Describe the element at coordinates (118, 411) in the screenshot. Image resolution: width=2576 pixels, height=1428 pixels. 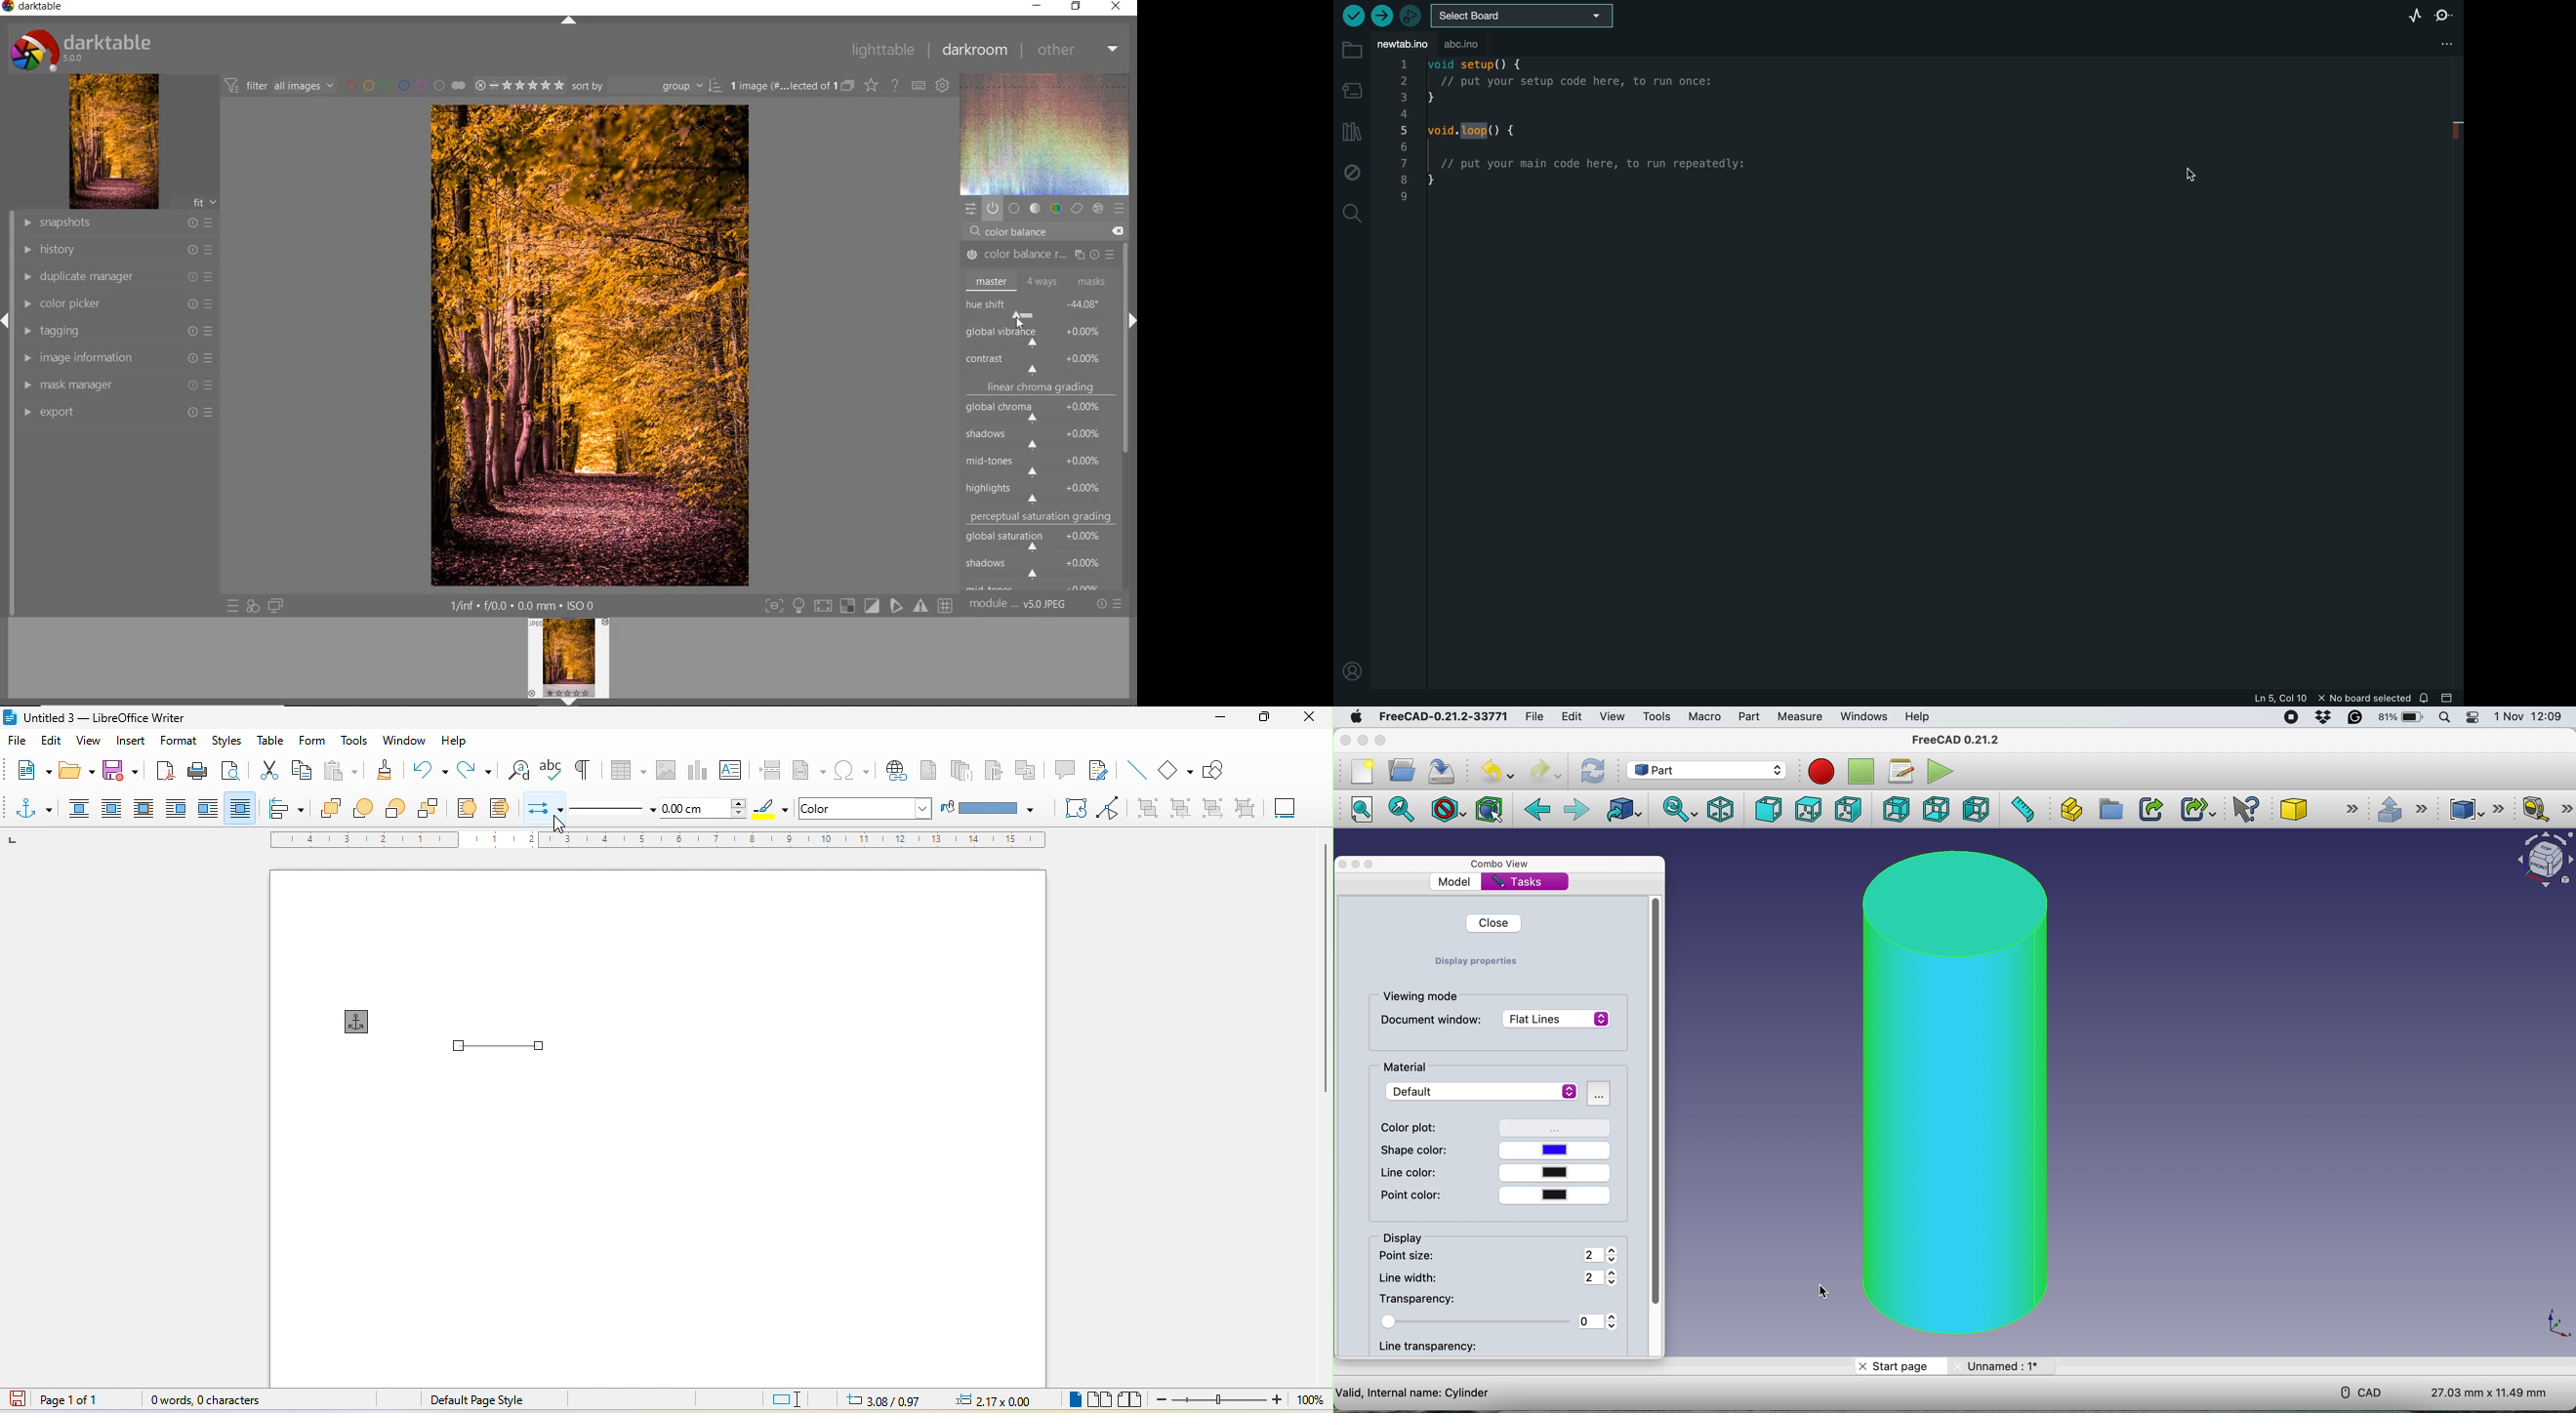
I see `export` at that location.